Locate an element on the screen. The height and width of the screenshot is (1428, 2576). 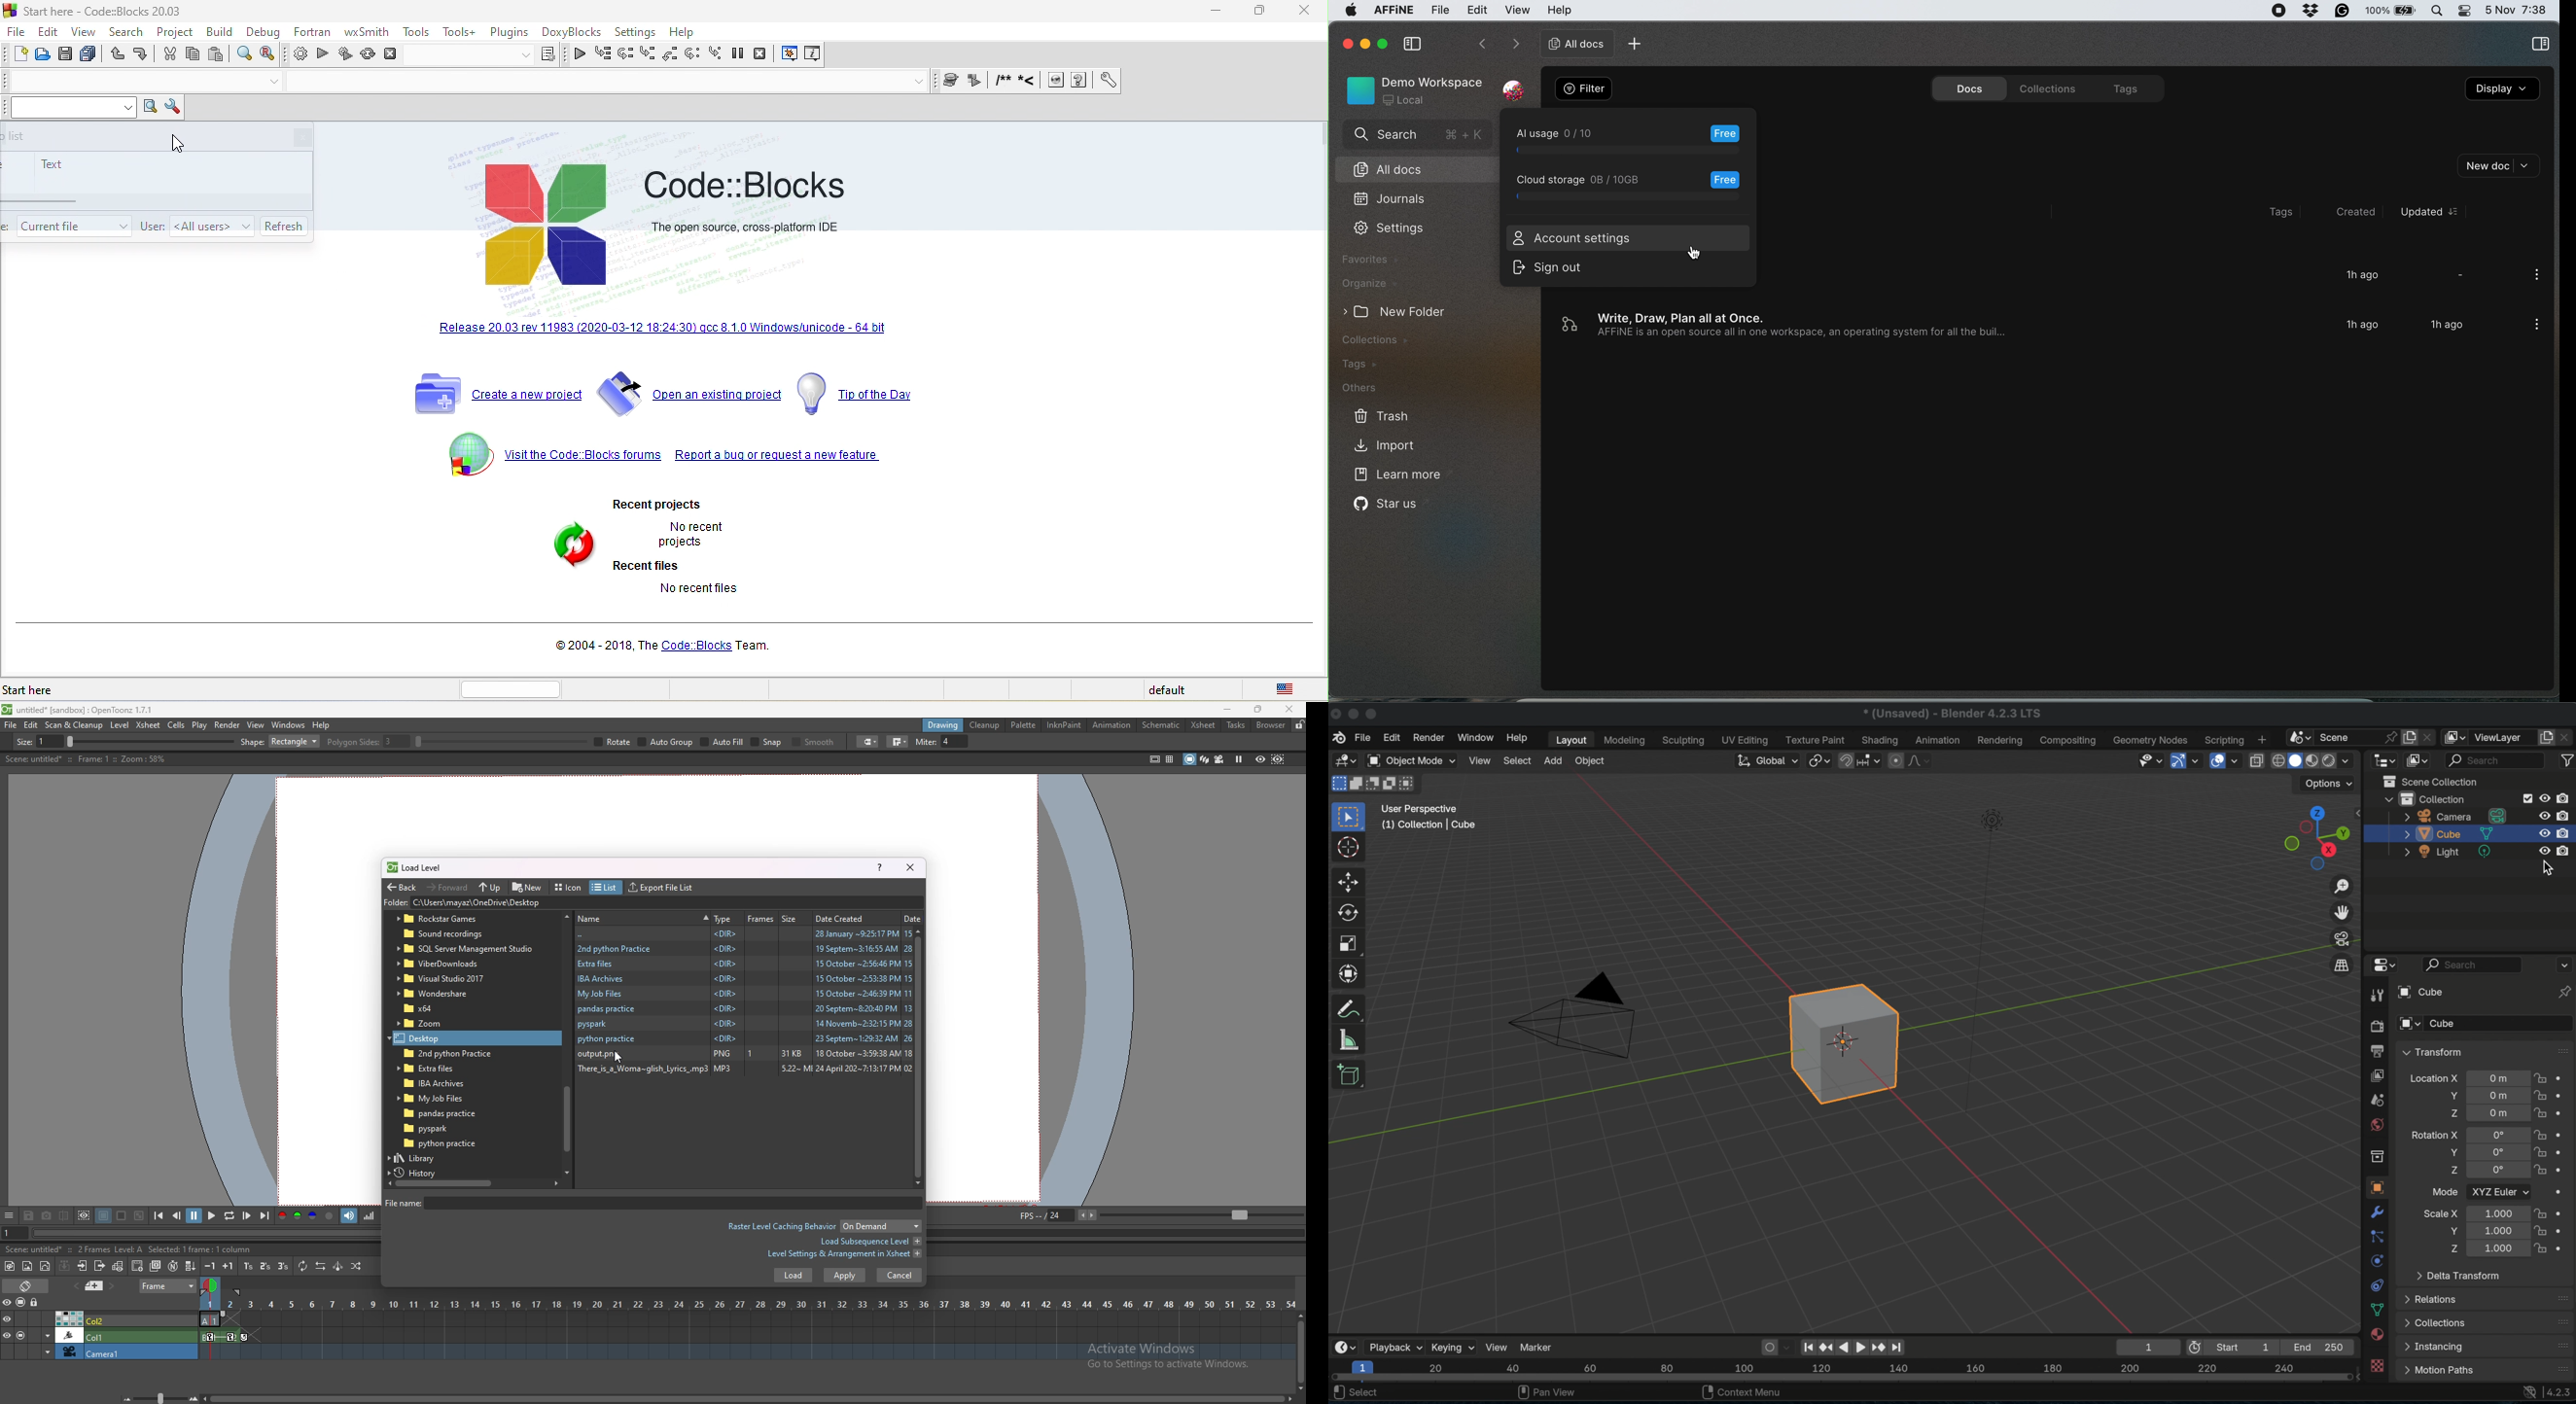
scroll bar is located at coordinates (922, 1056).